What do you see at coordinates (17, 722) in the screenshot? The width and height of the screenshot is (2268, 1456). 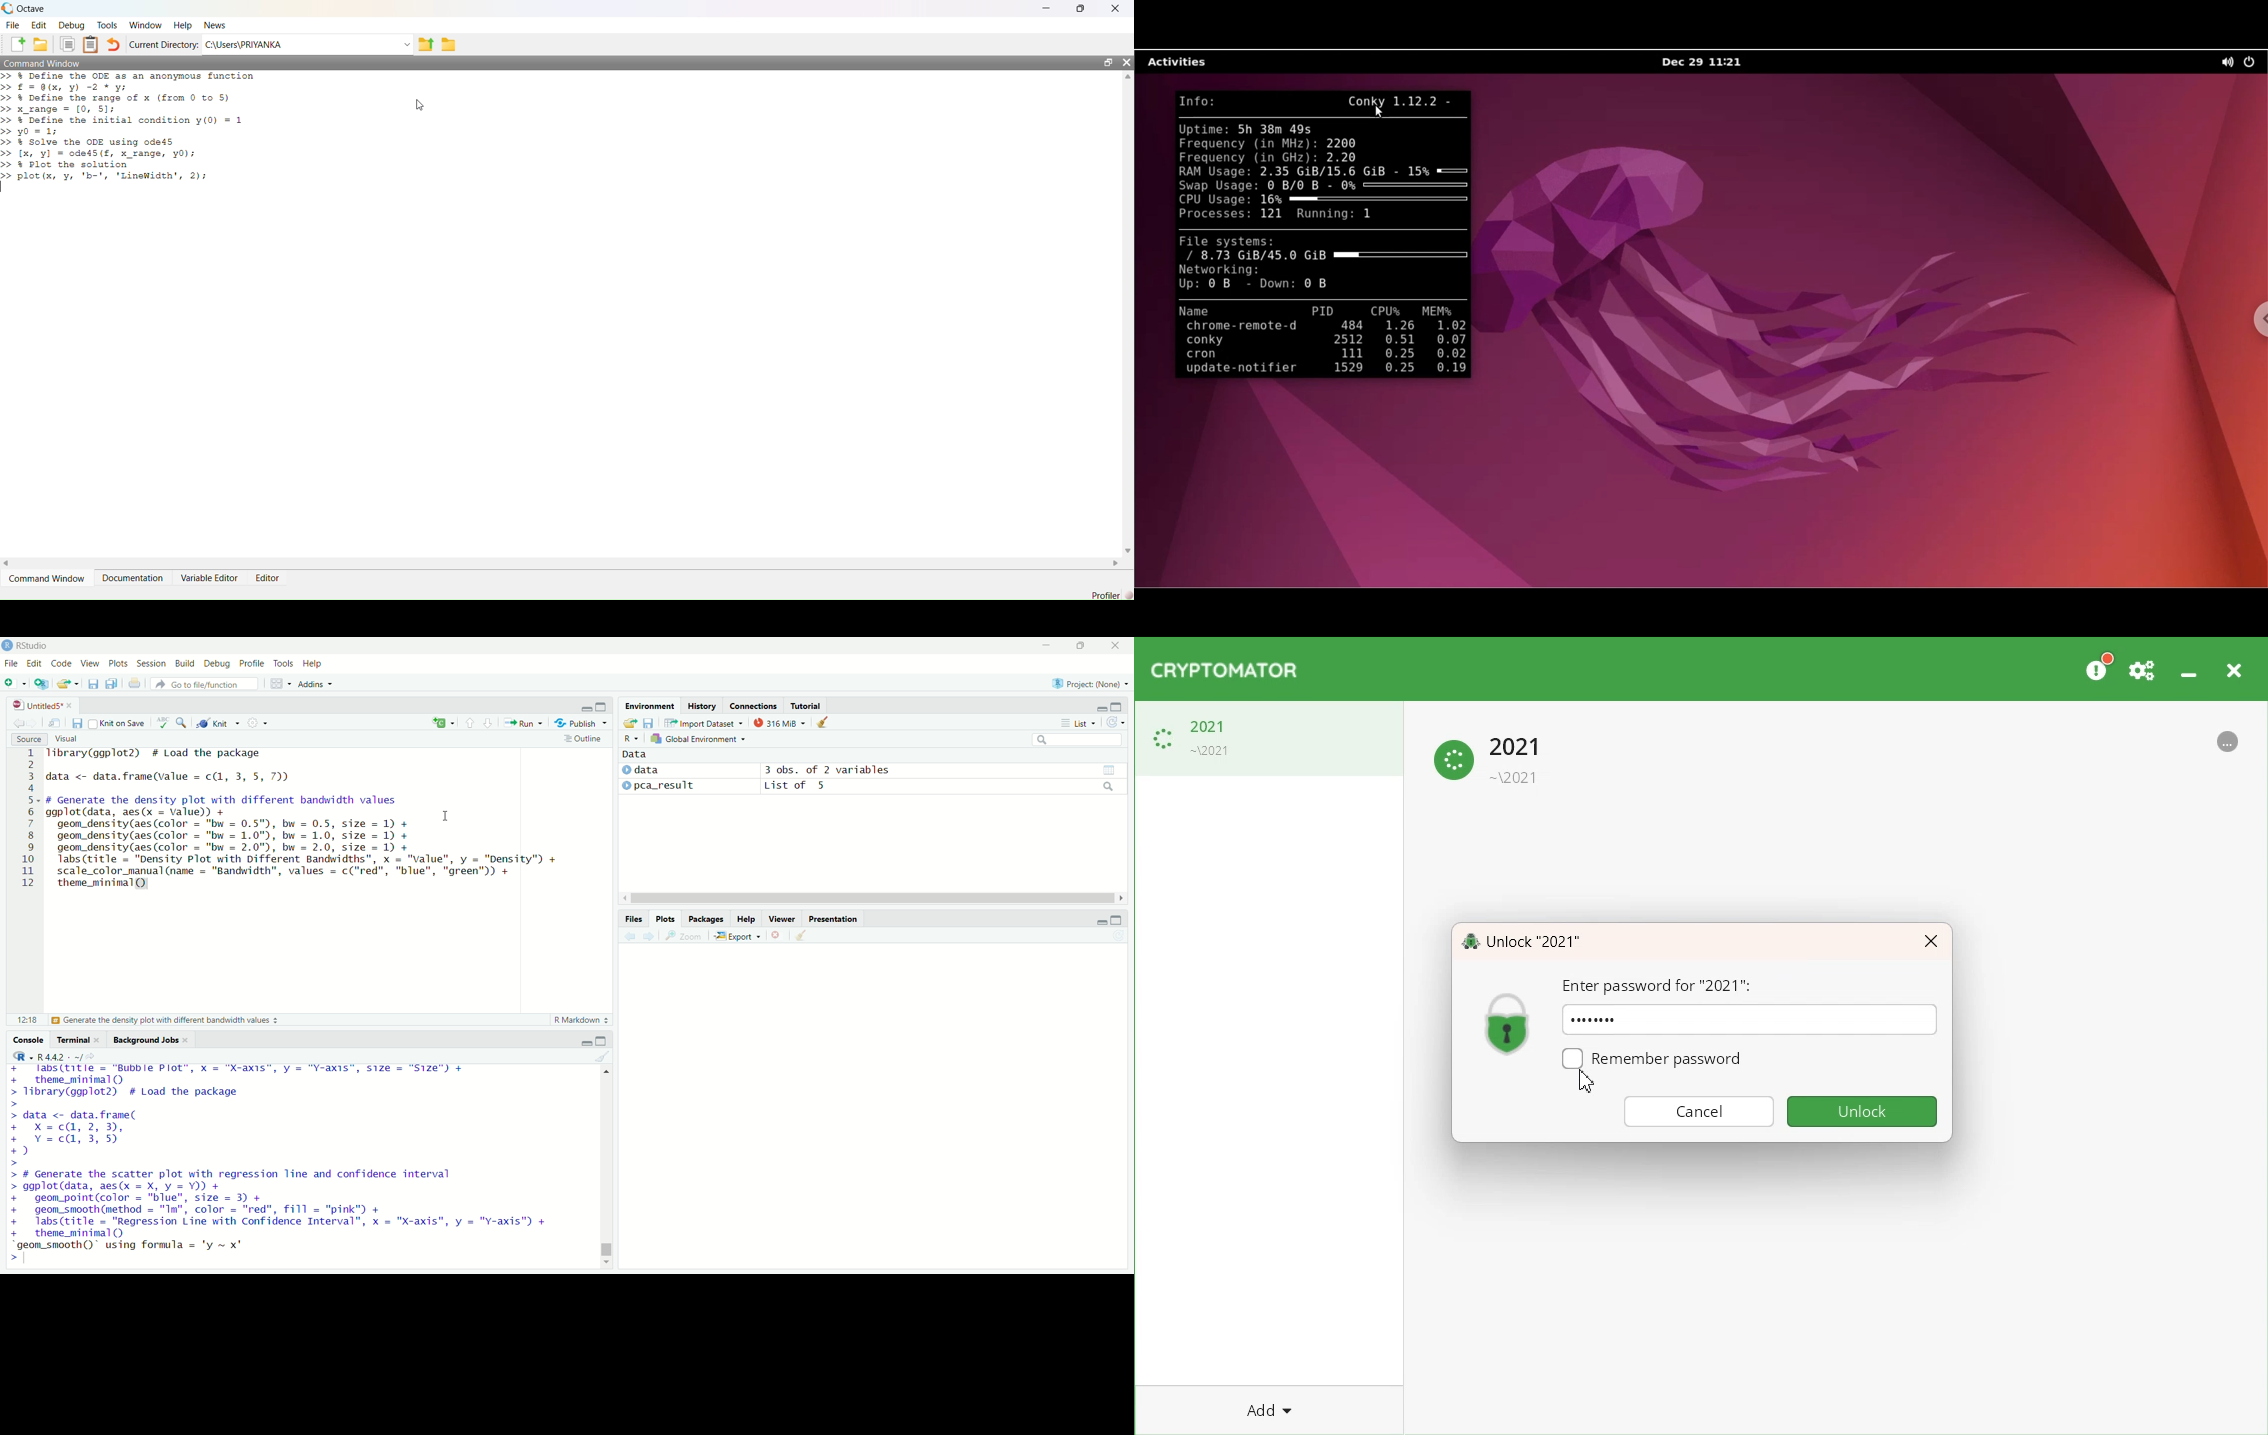 I see `Go back to previous source location` at bounding box center [17, 722].